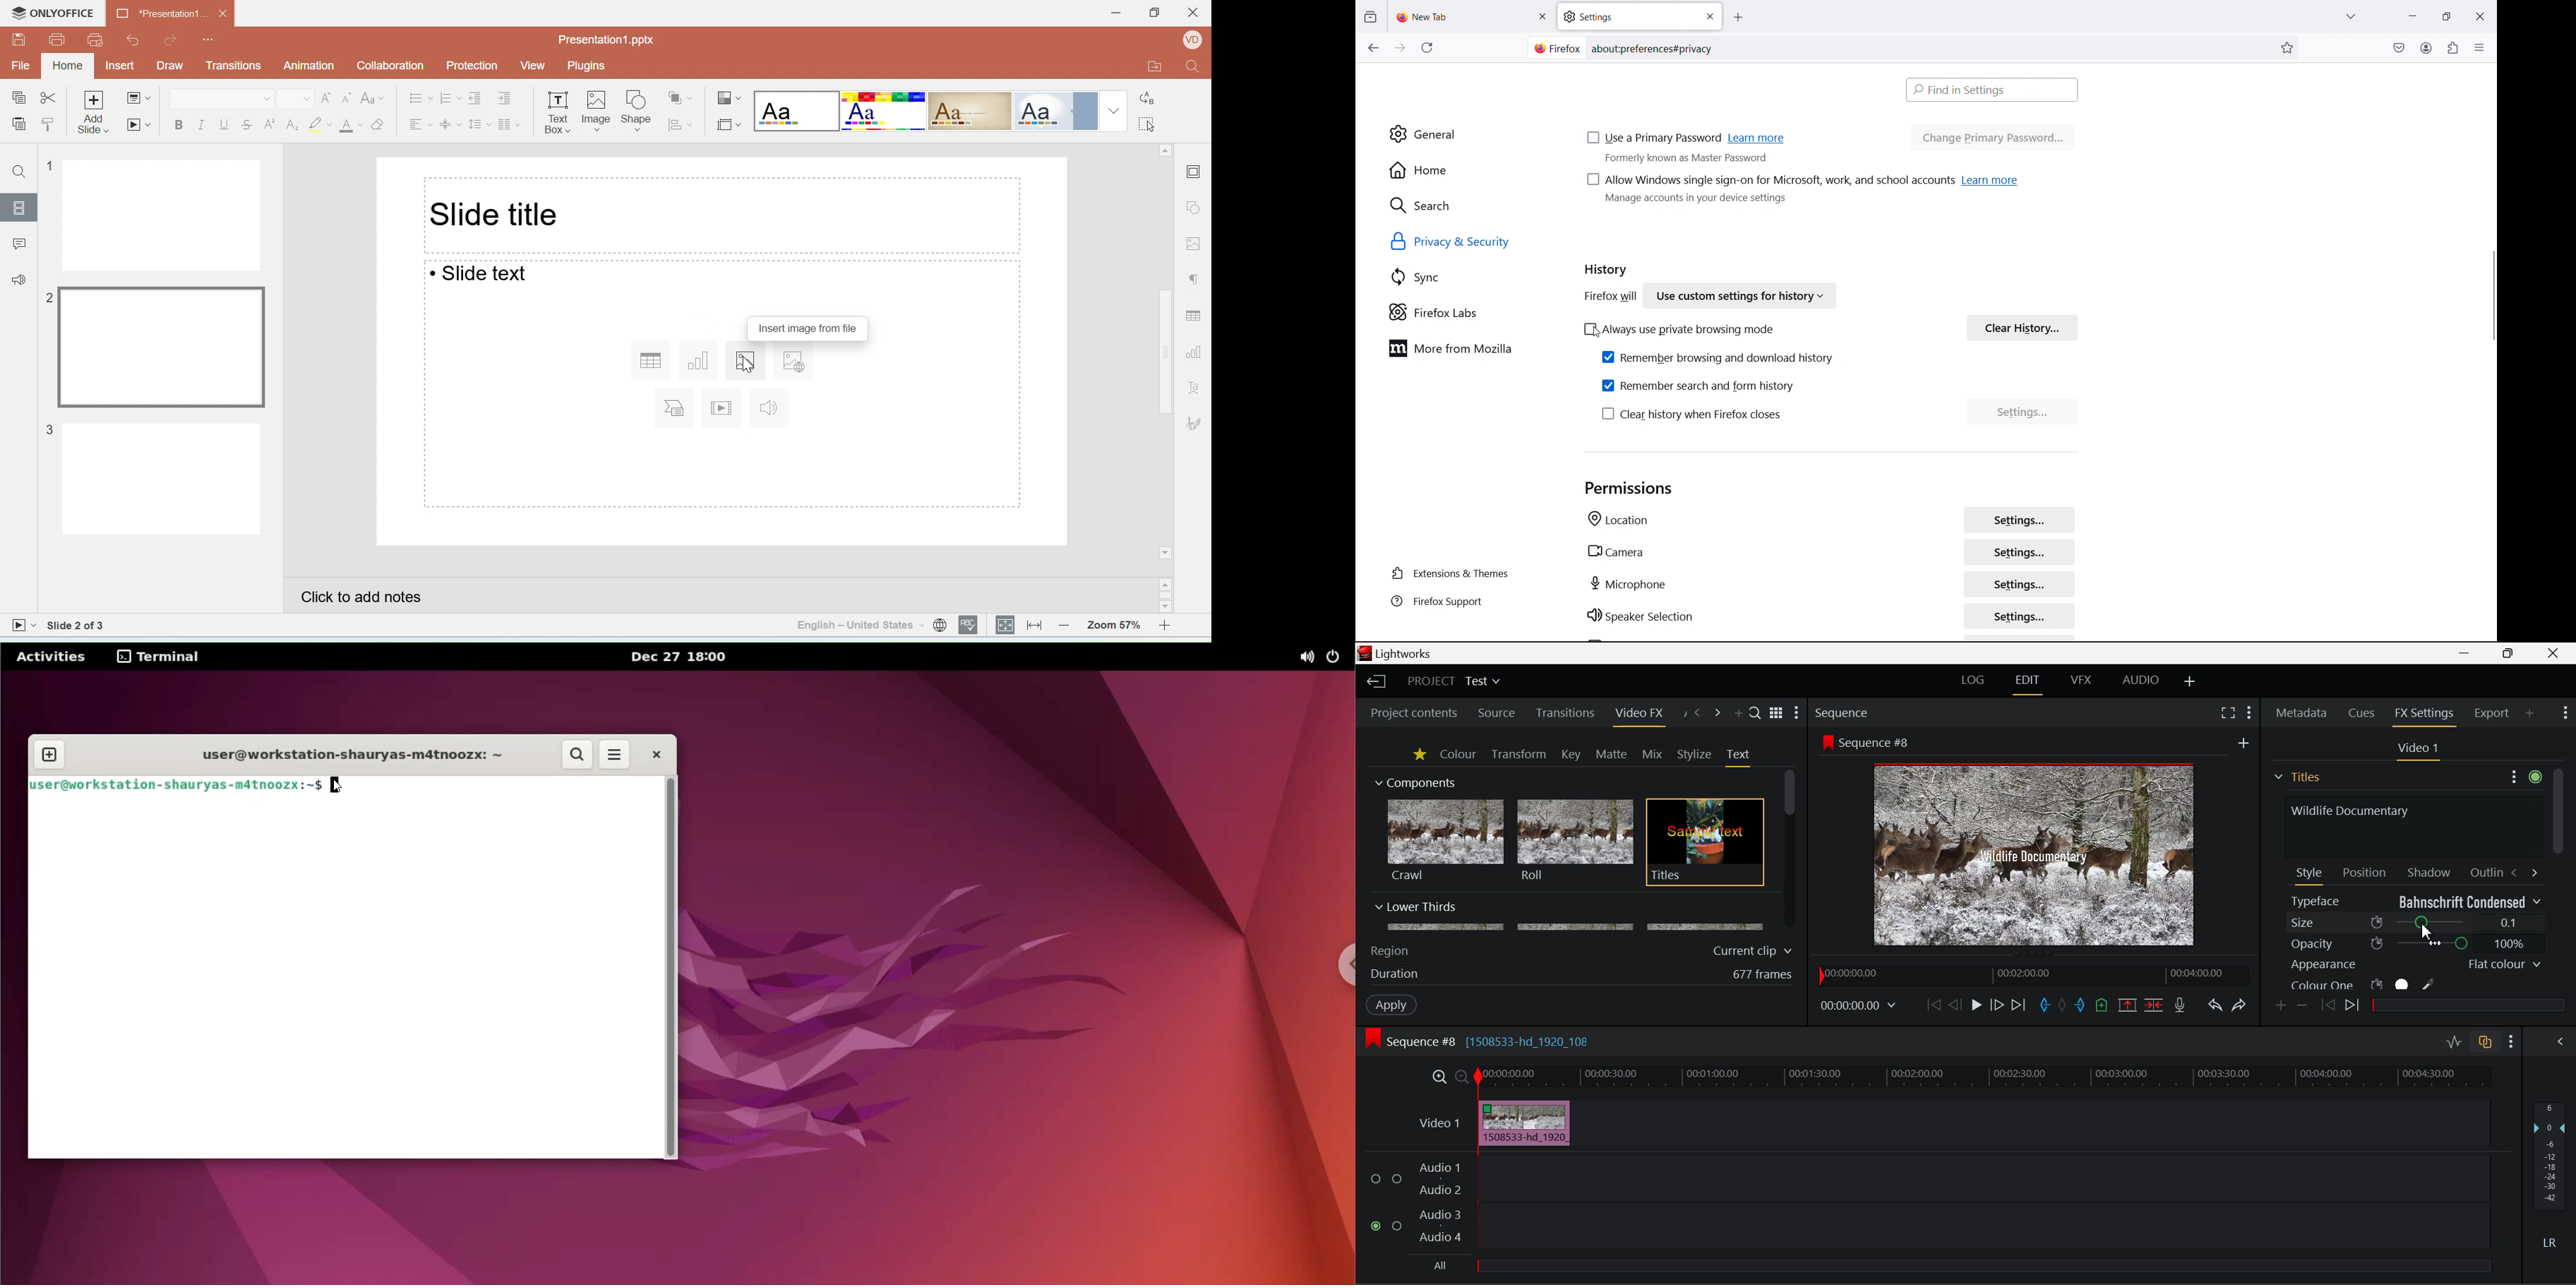 This screenshot has height=1288, width=2576. I want to click on Size, so click(2416, 922).